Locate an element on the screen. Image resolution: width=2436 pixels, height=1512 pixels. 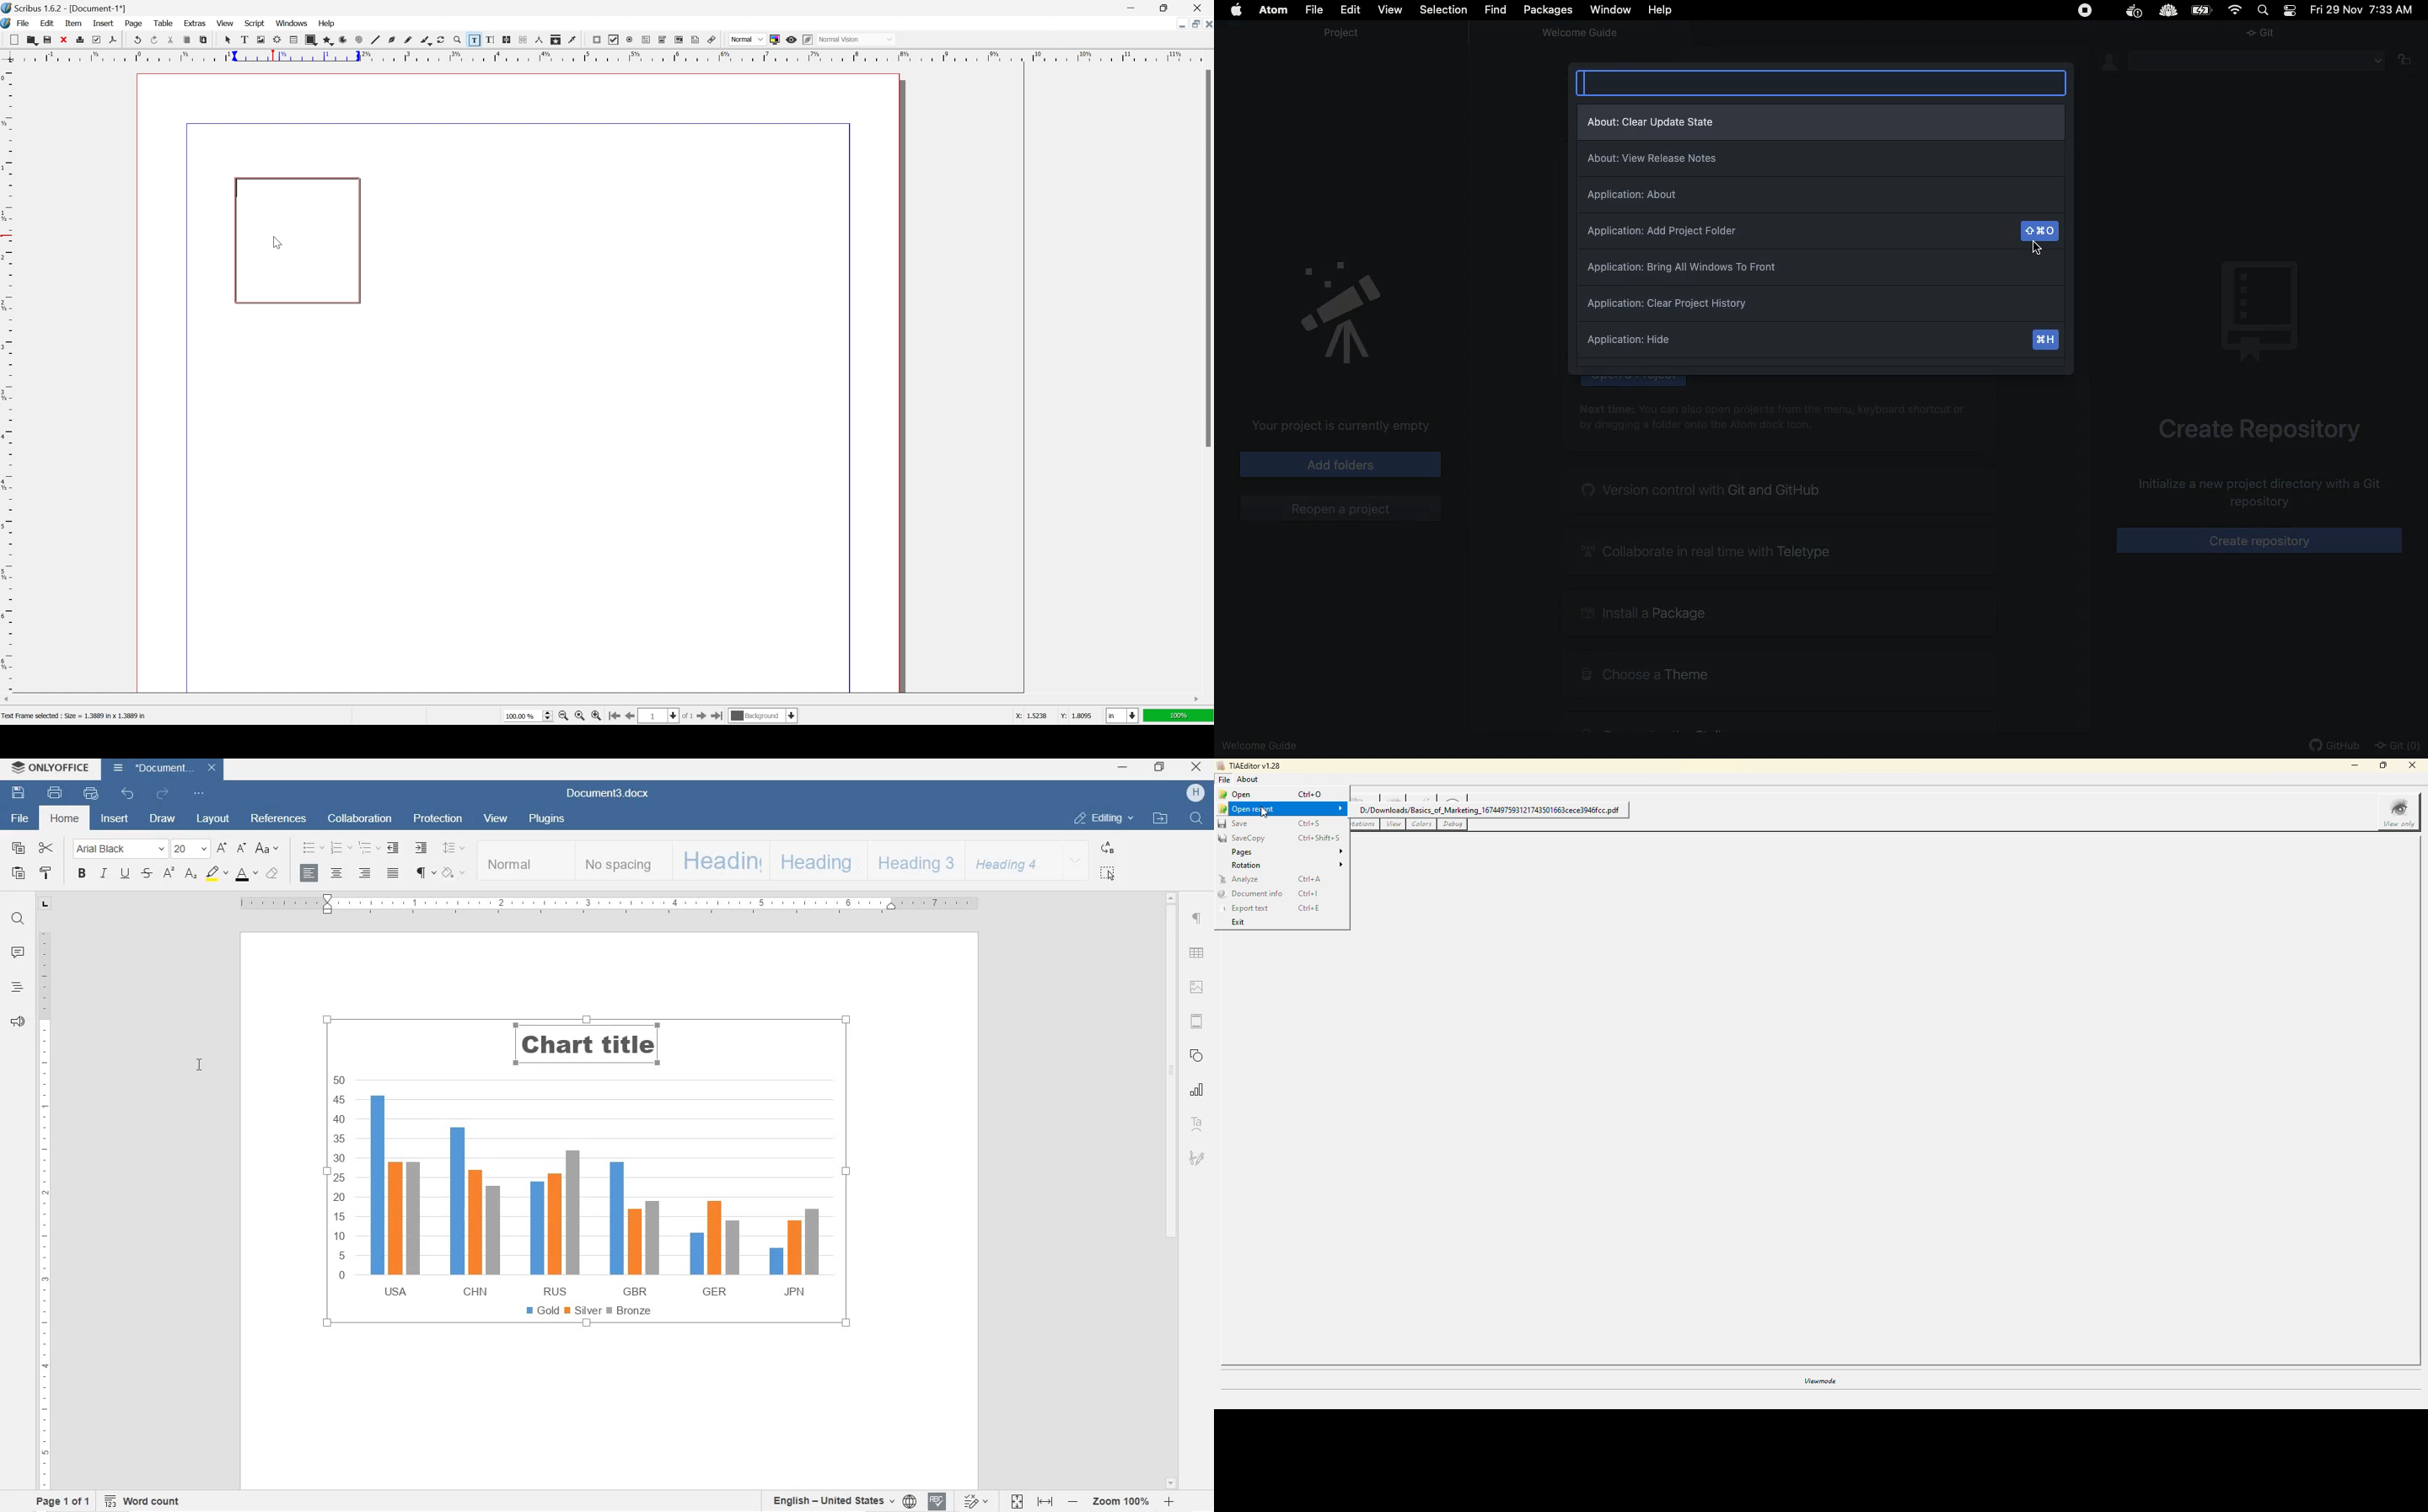
FIND is located at coordinates (18, 920).